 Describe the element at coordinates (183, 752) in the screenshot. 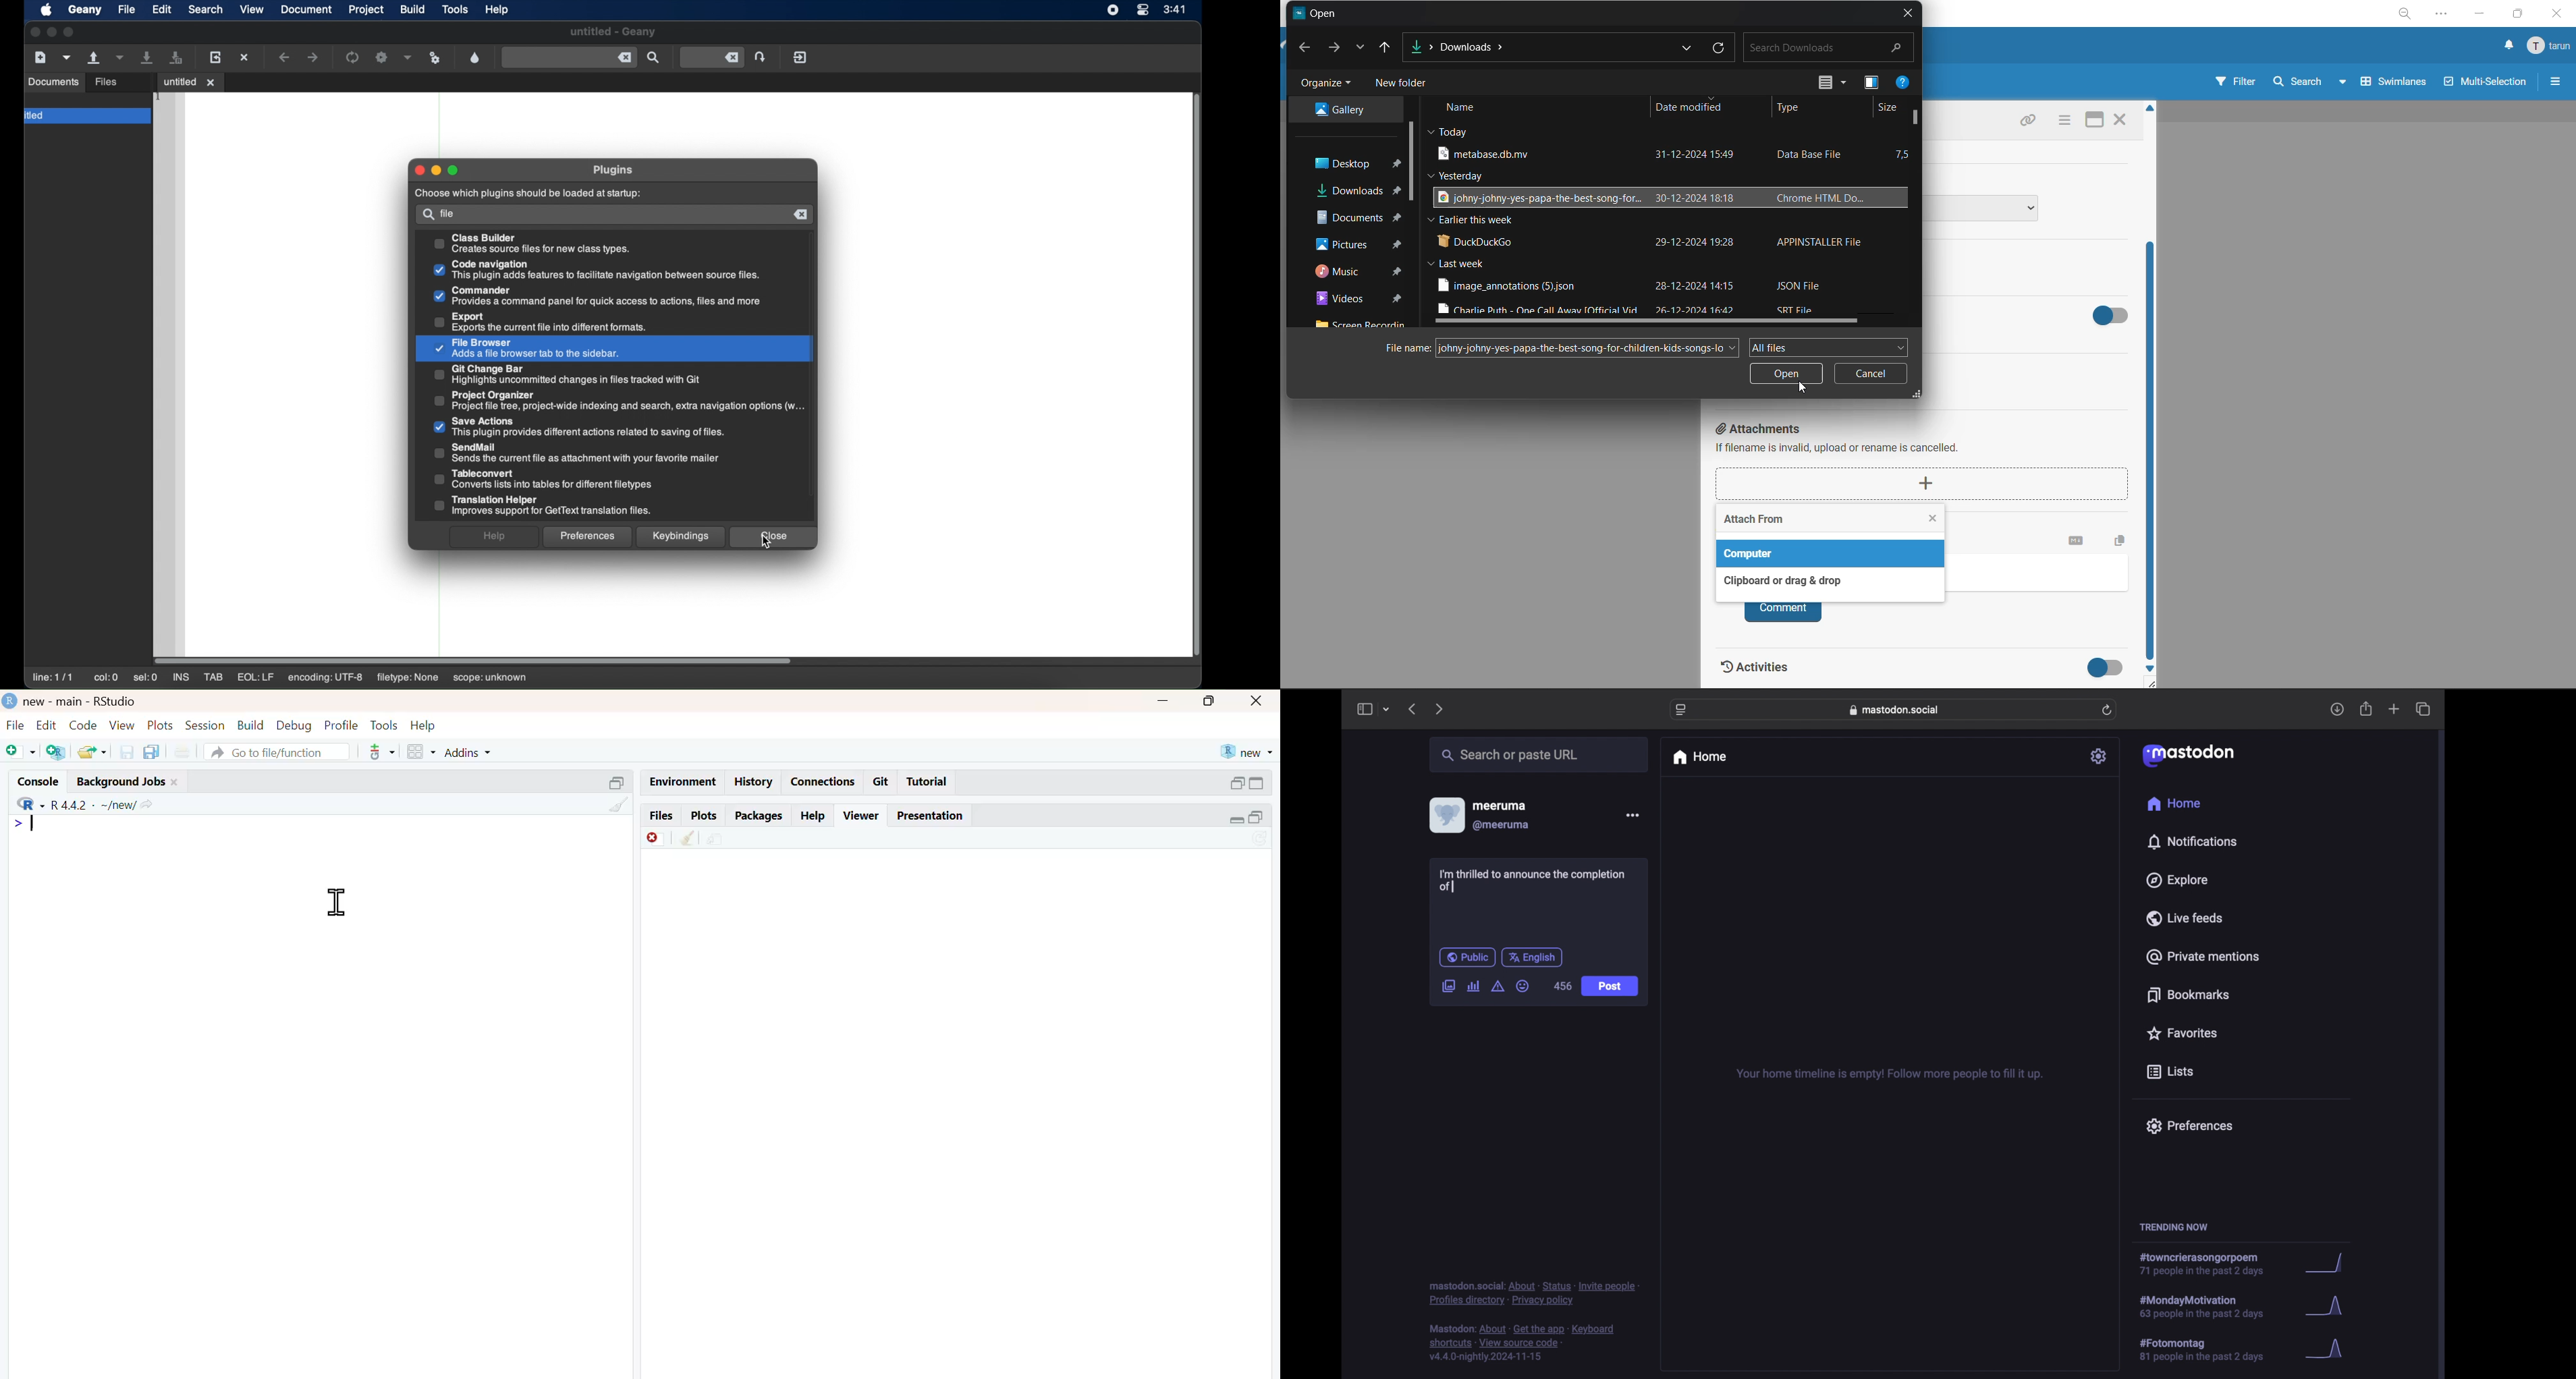

I see `print` at that location.